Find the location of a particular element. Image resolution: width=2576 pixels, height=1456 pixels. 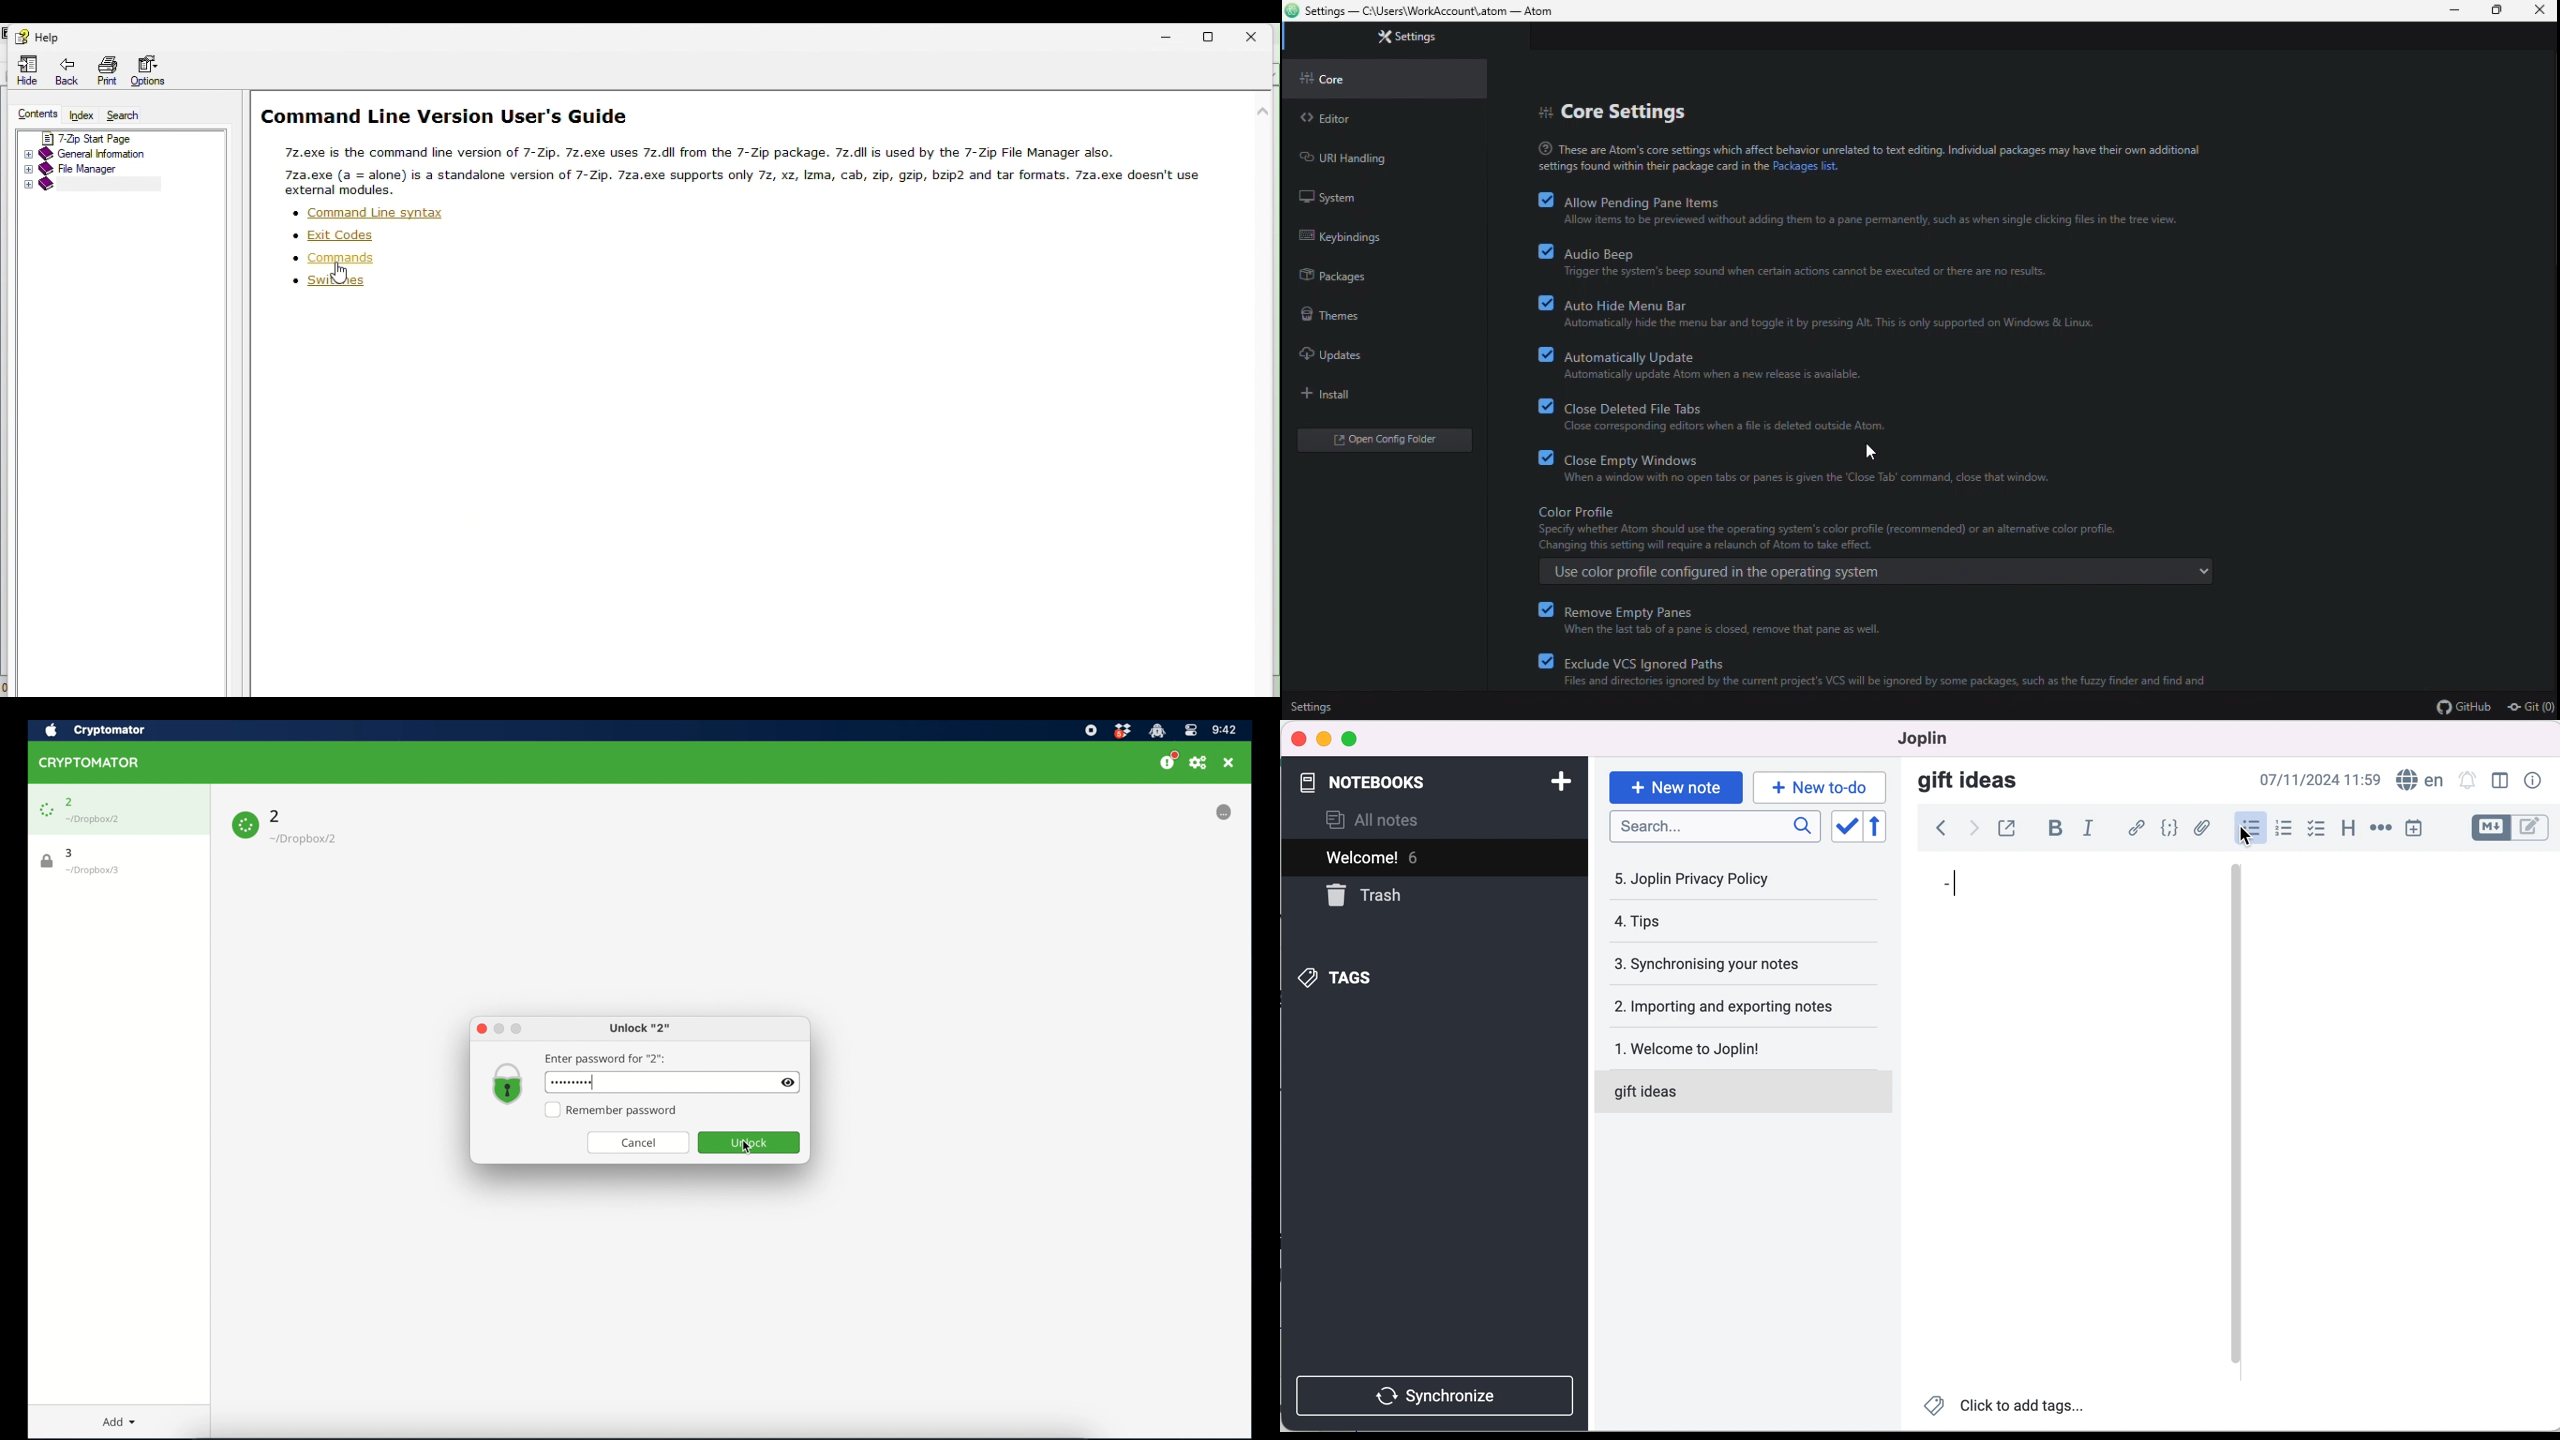

italic is located at coordinates (2088, 830).